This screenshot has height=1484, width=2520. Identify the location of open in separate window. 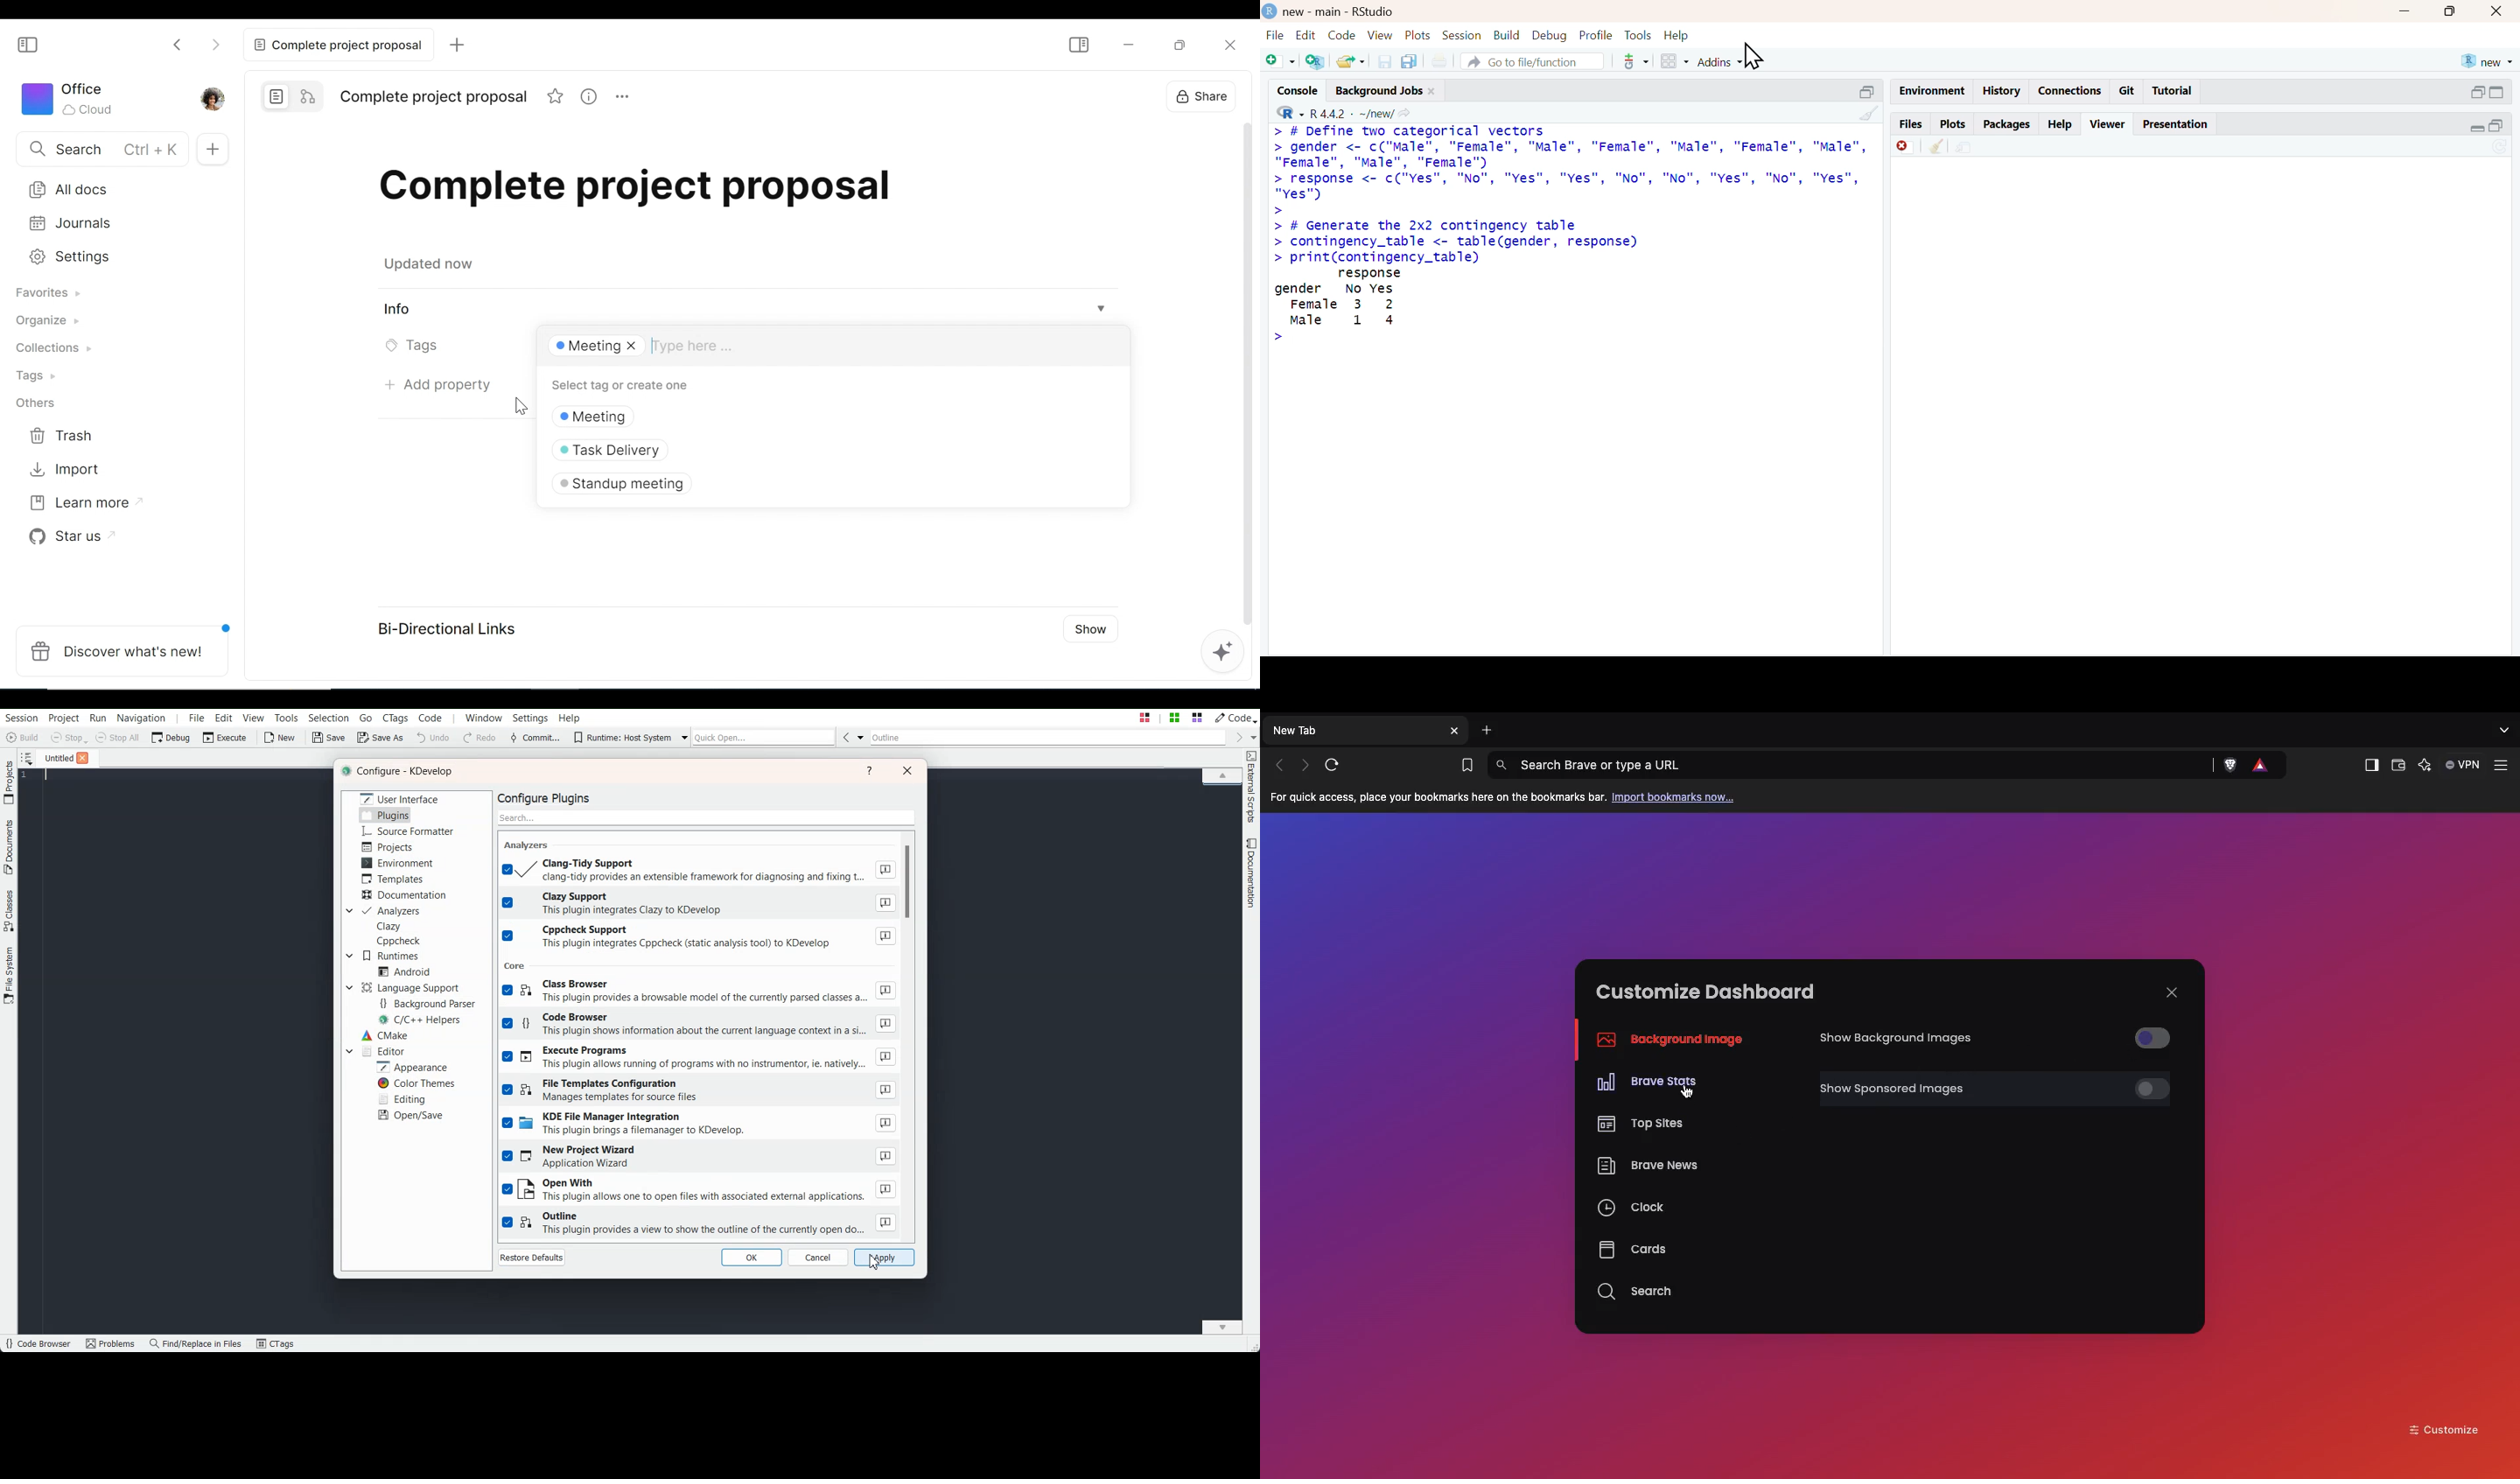
(2479, 92).